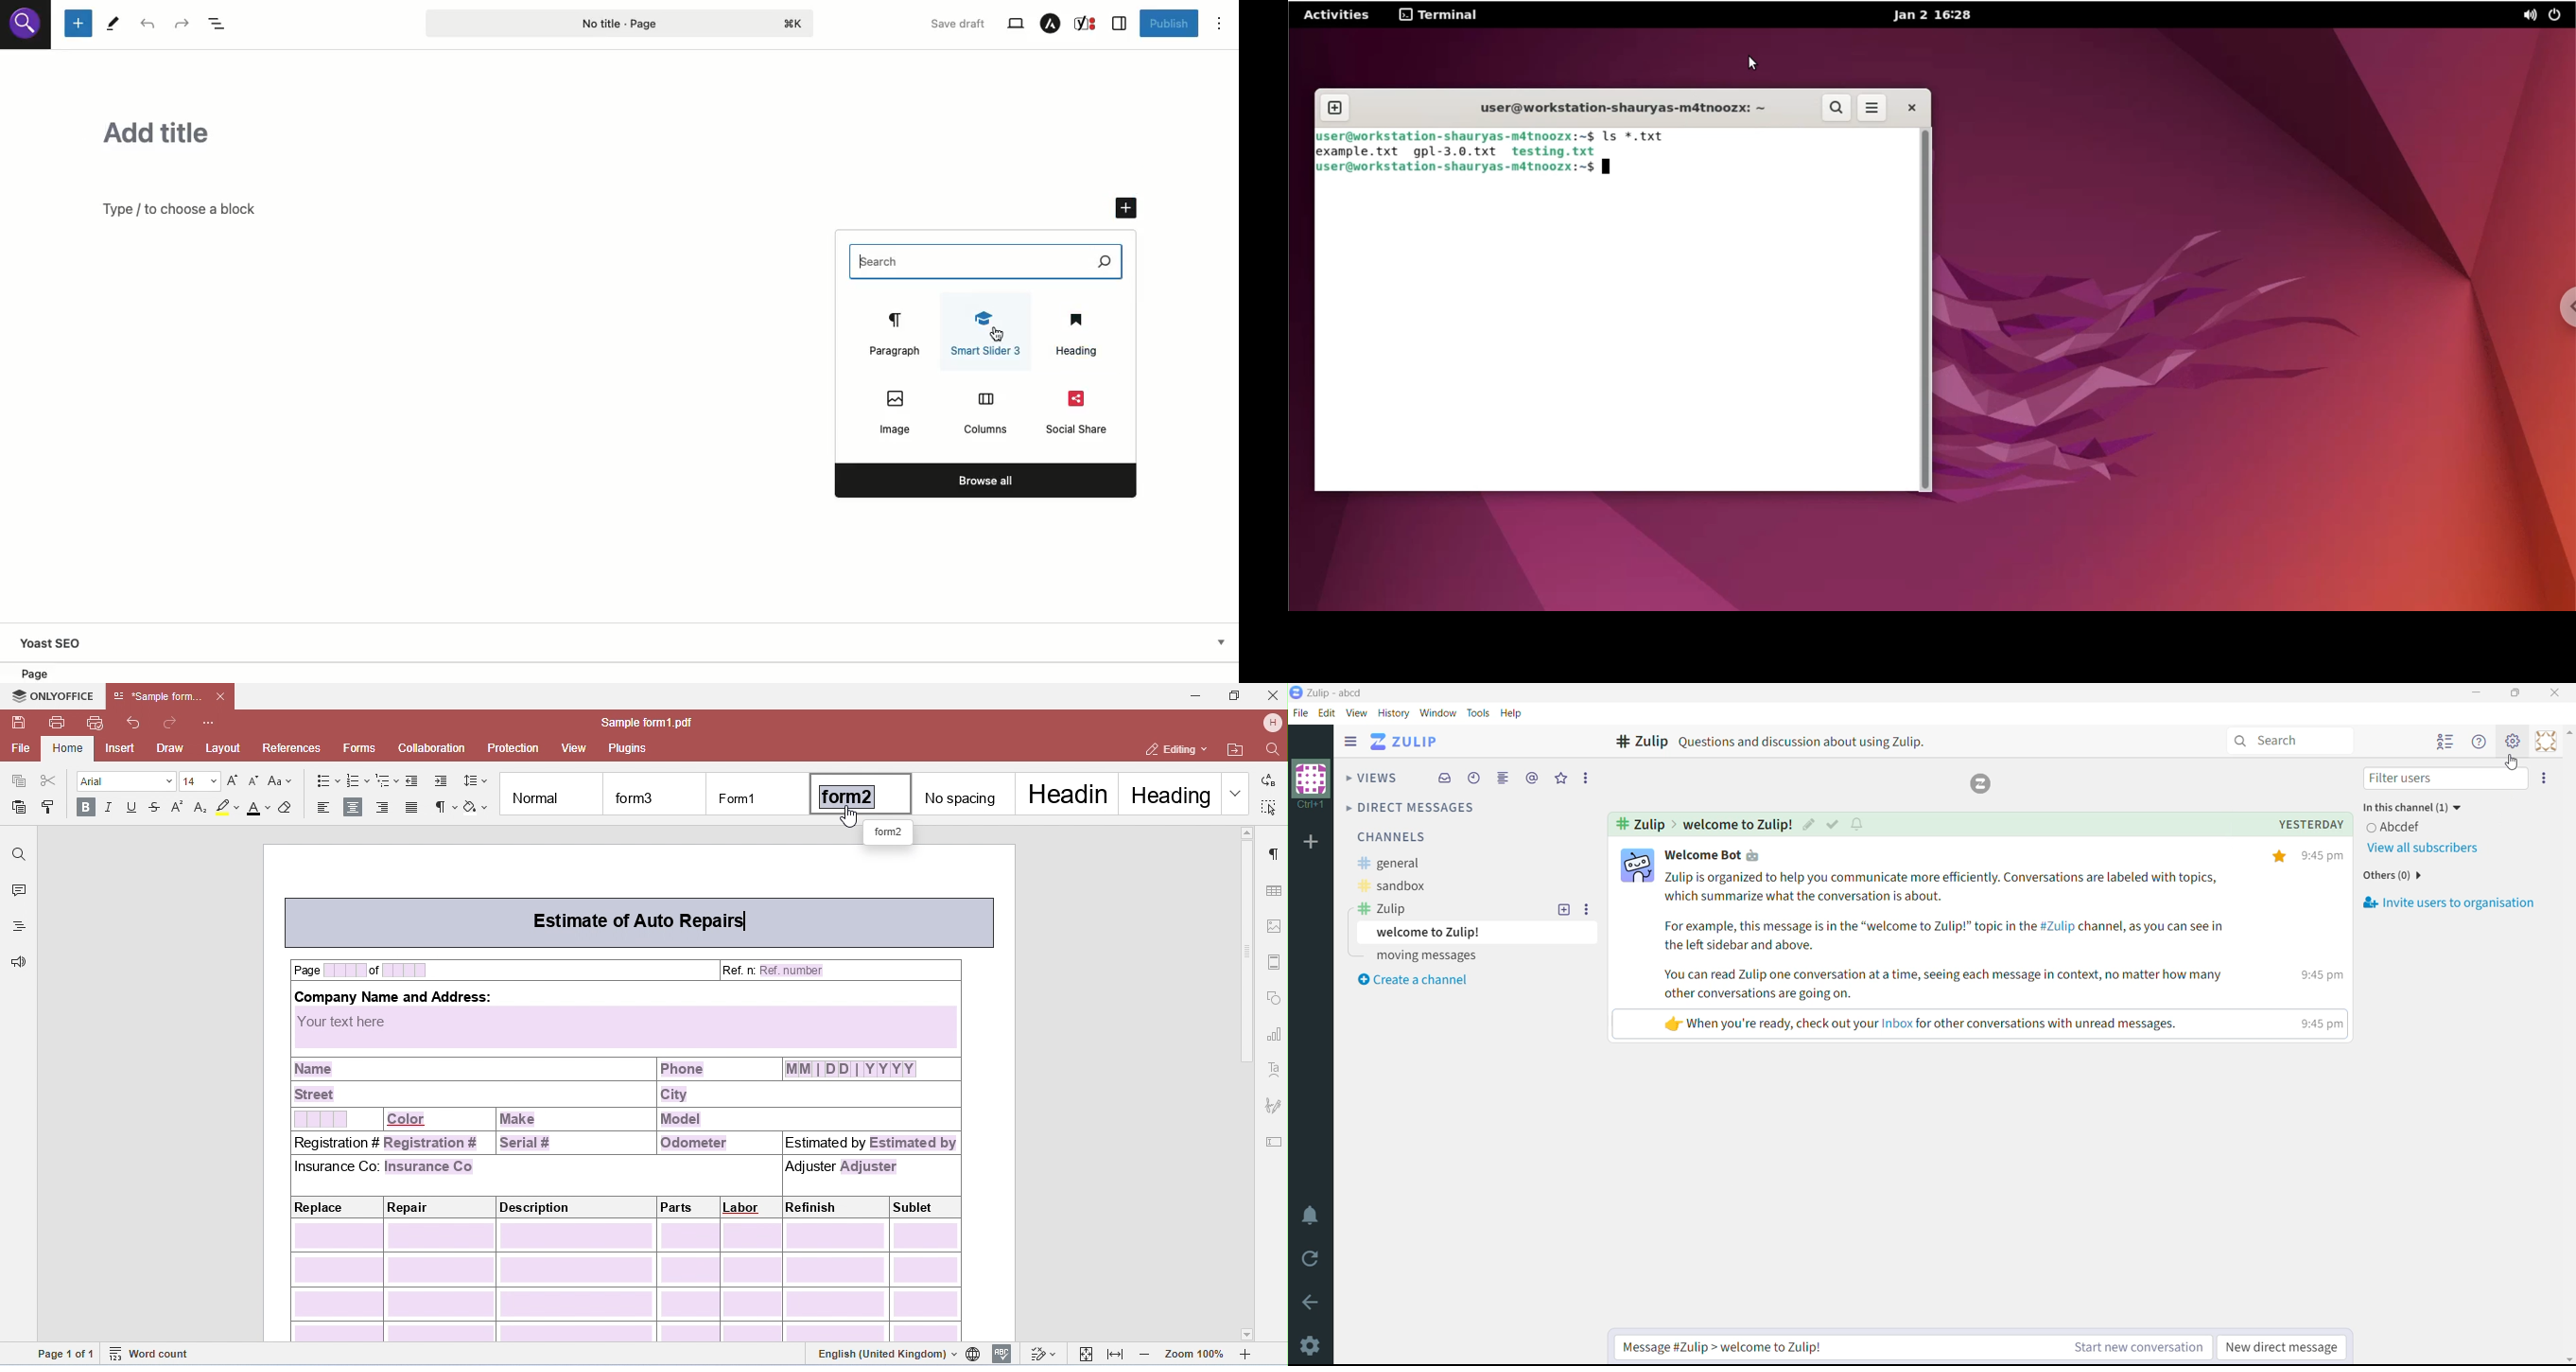 Image resolution: width=2576 pixels, height=1372 pixels. What do you see at coordinates (1357, 713) in the screenshot?
I see `View` at bounding box center [1357, 713].